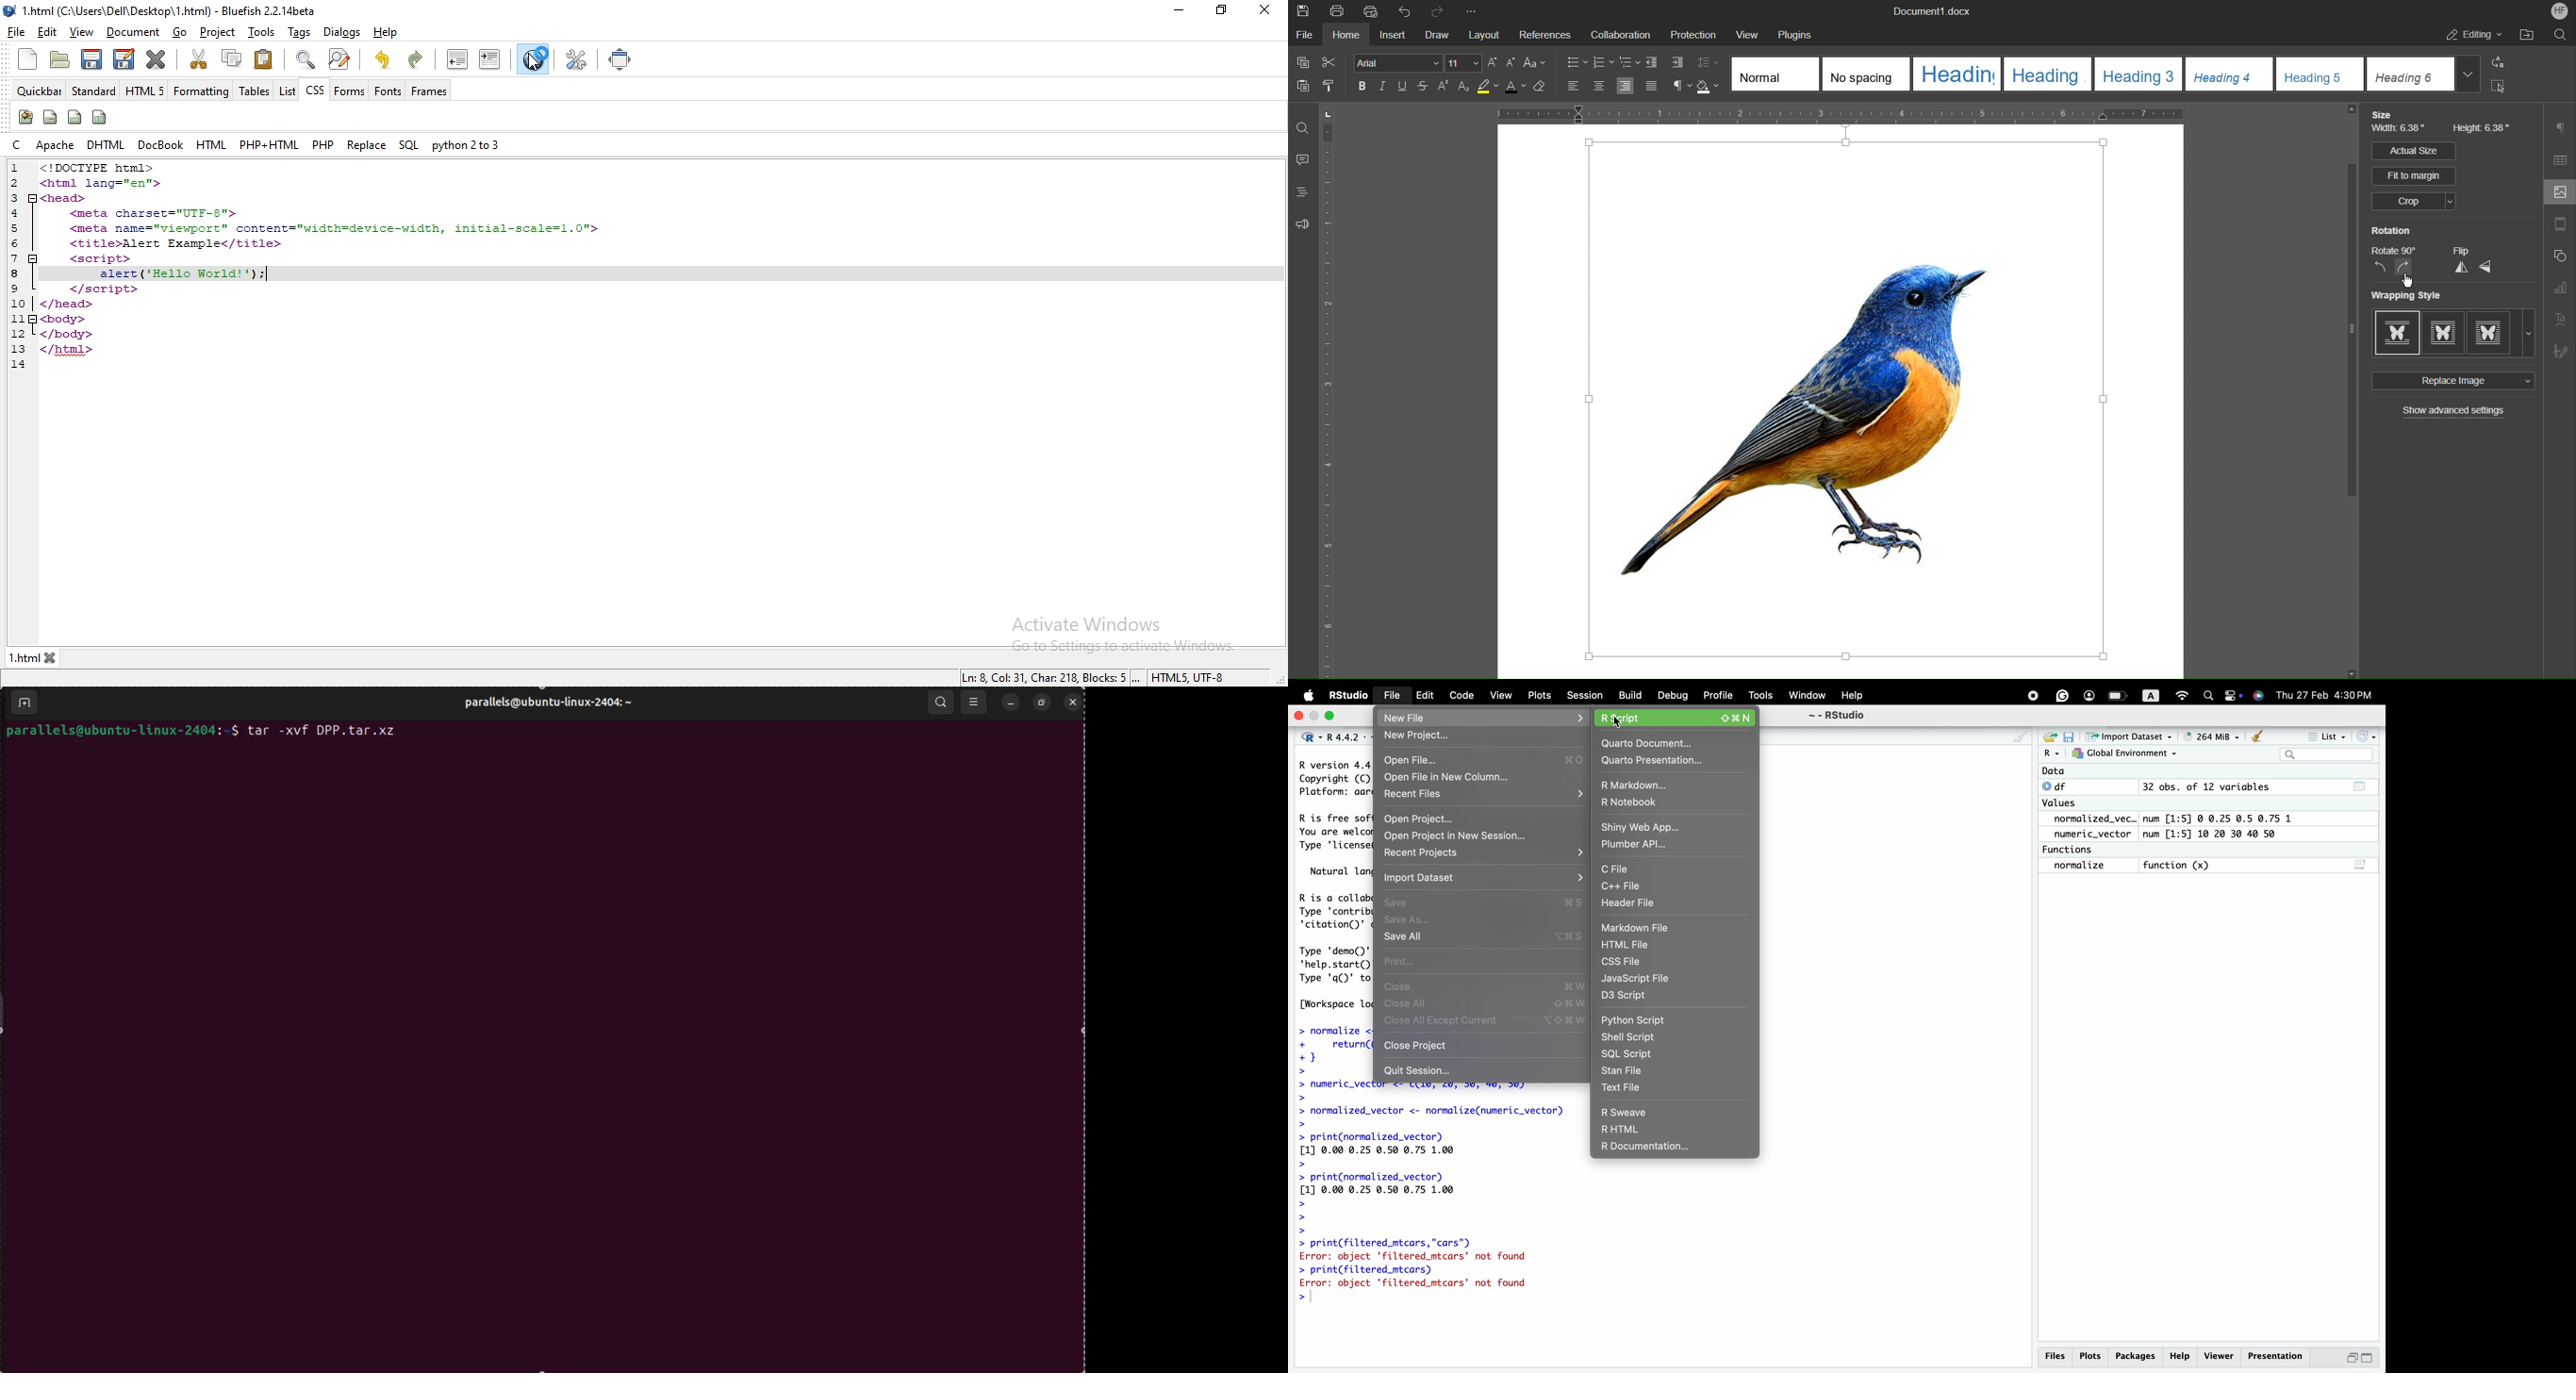  I want to click on R 4.4.2 . ~, so click(1350, 737).